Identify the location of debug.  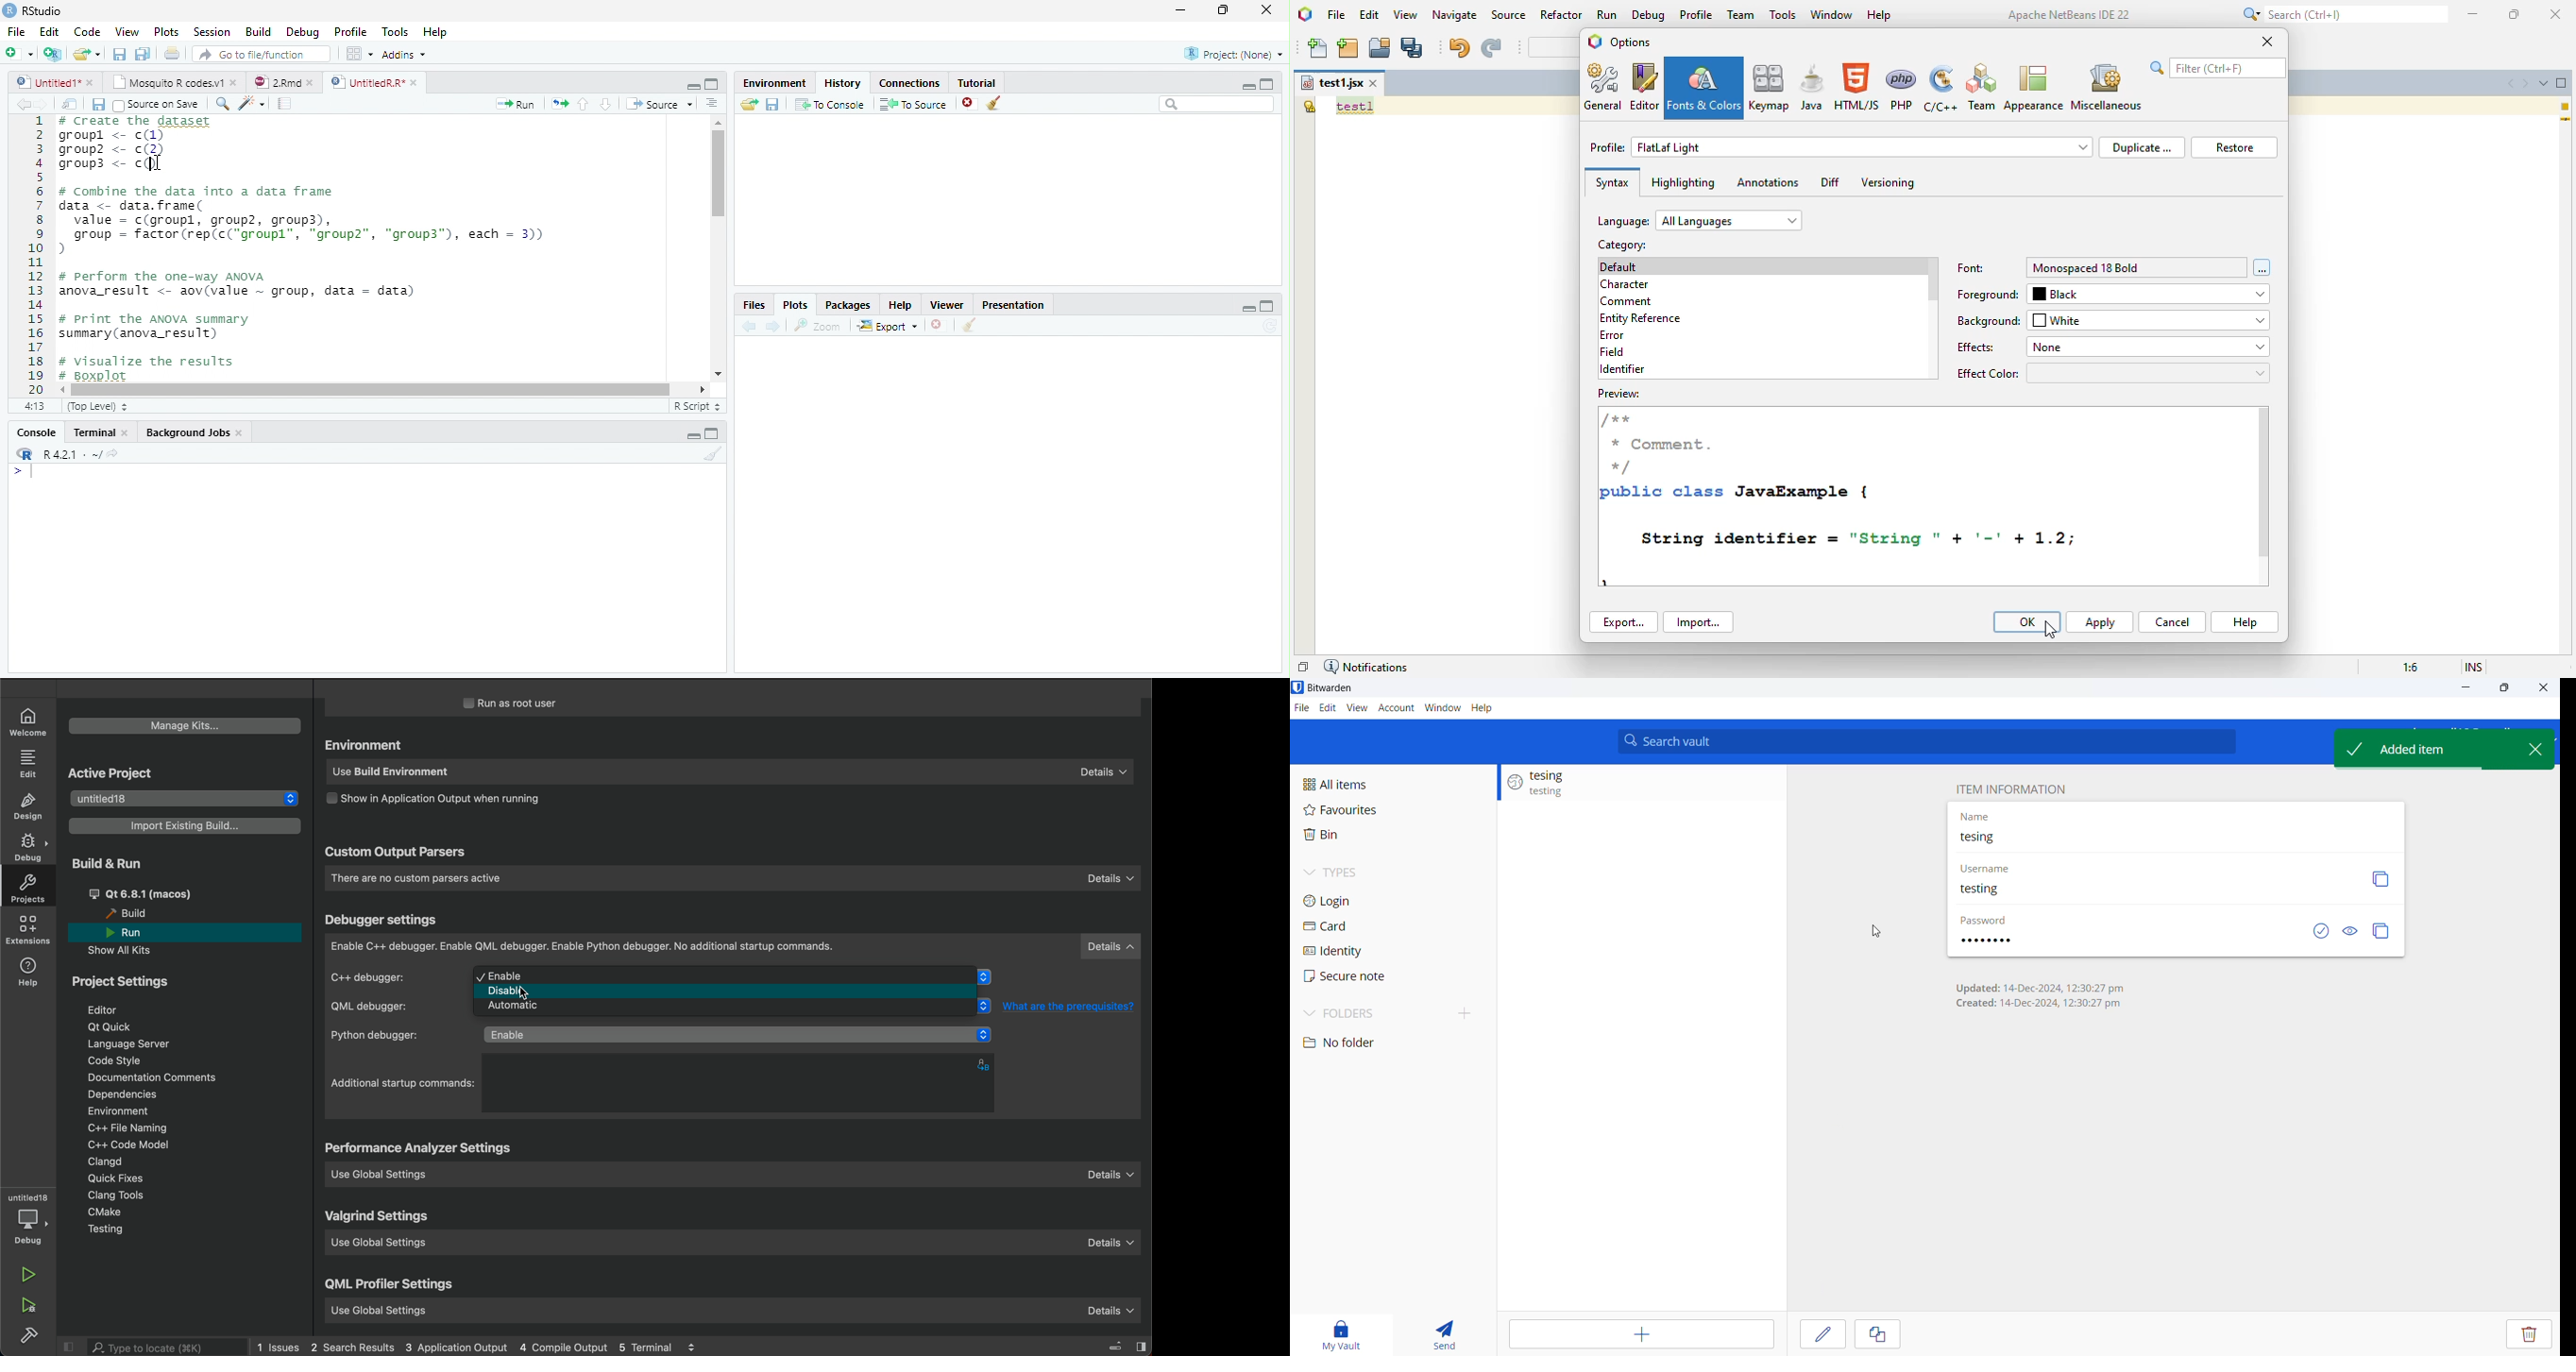
(1650, 15).